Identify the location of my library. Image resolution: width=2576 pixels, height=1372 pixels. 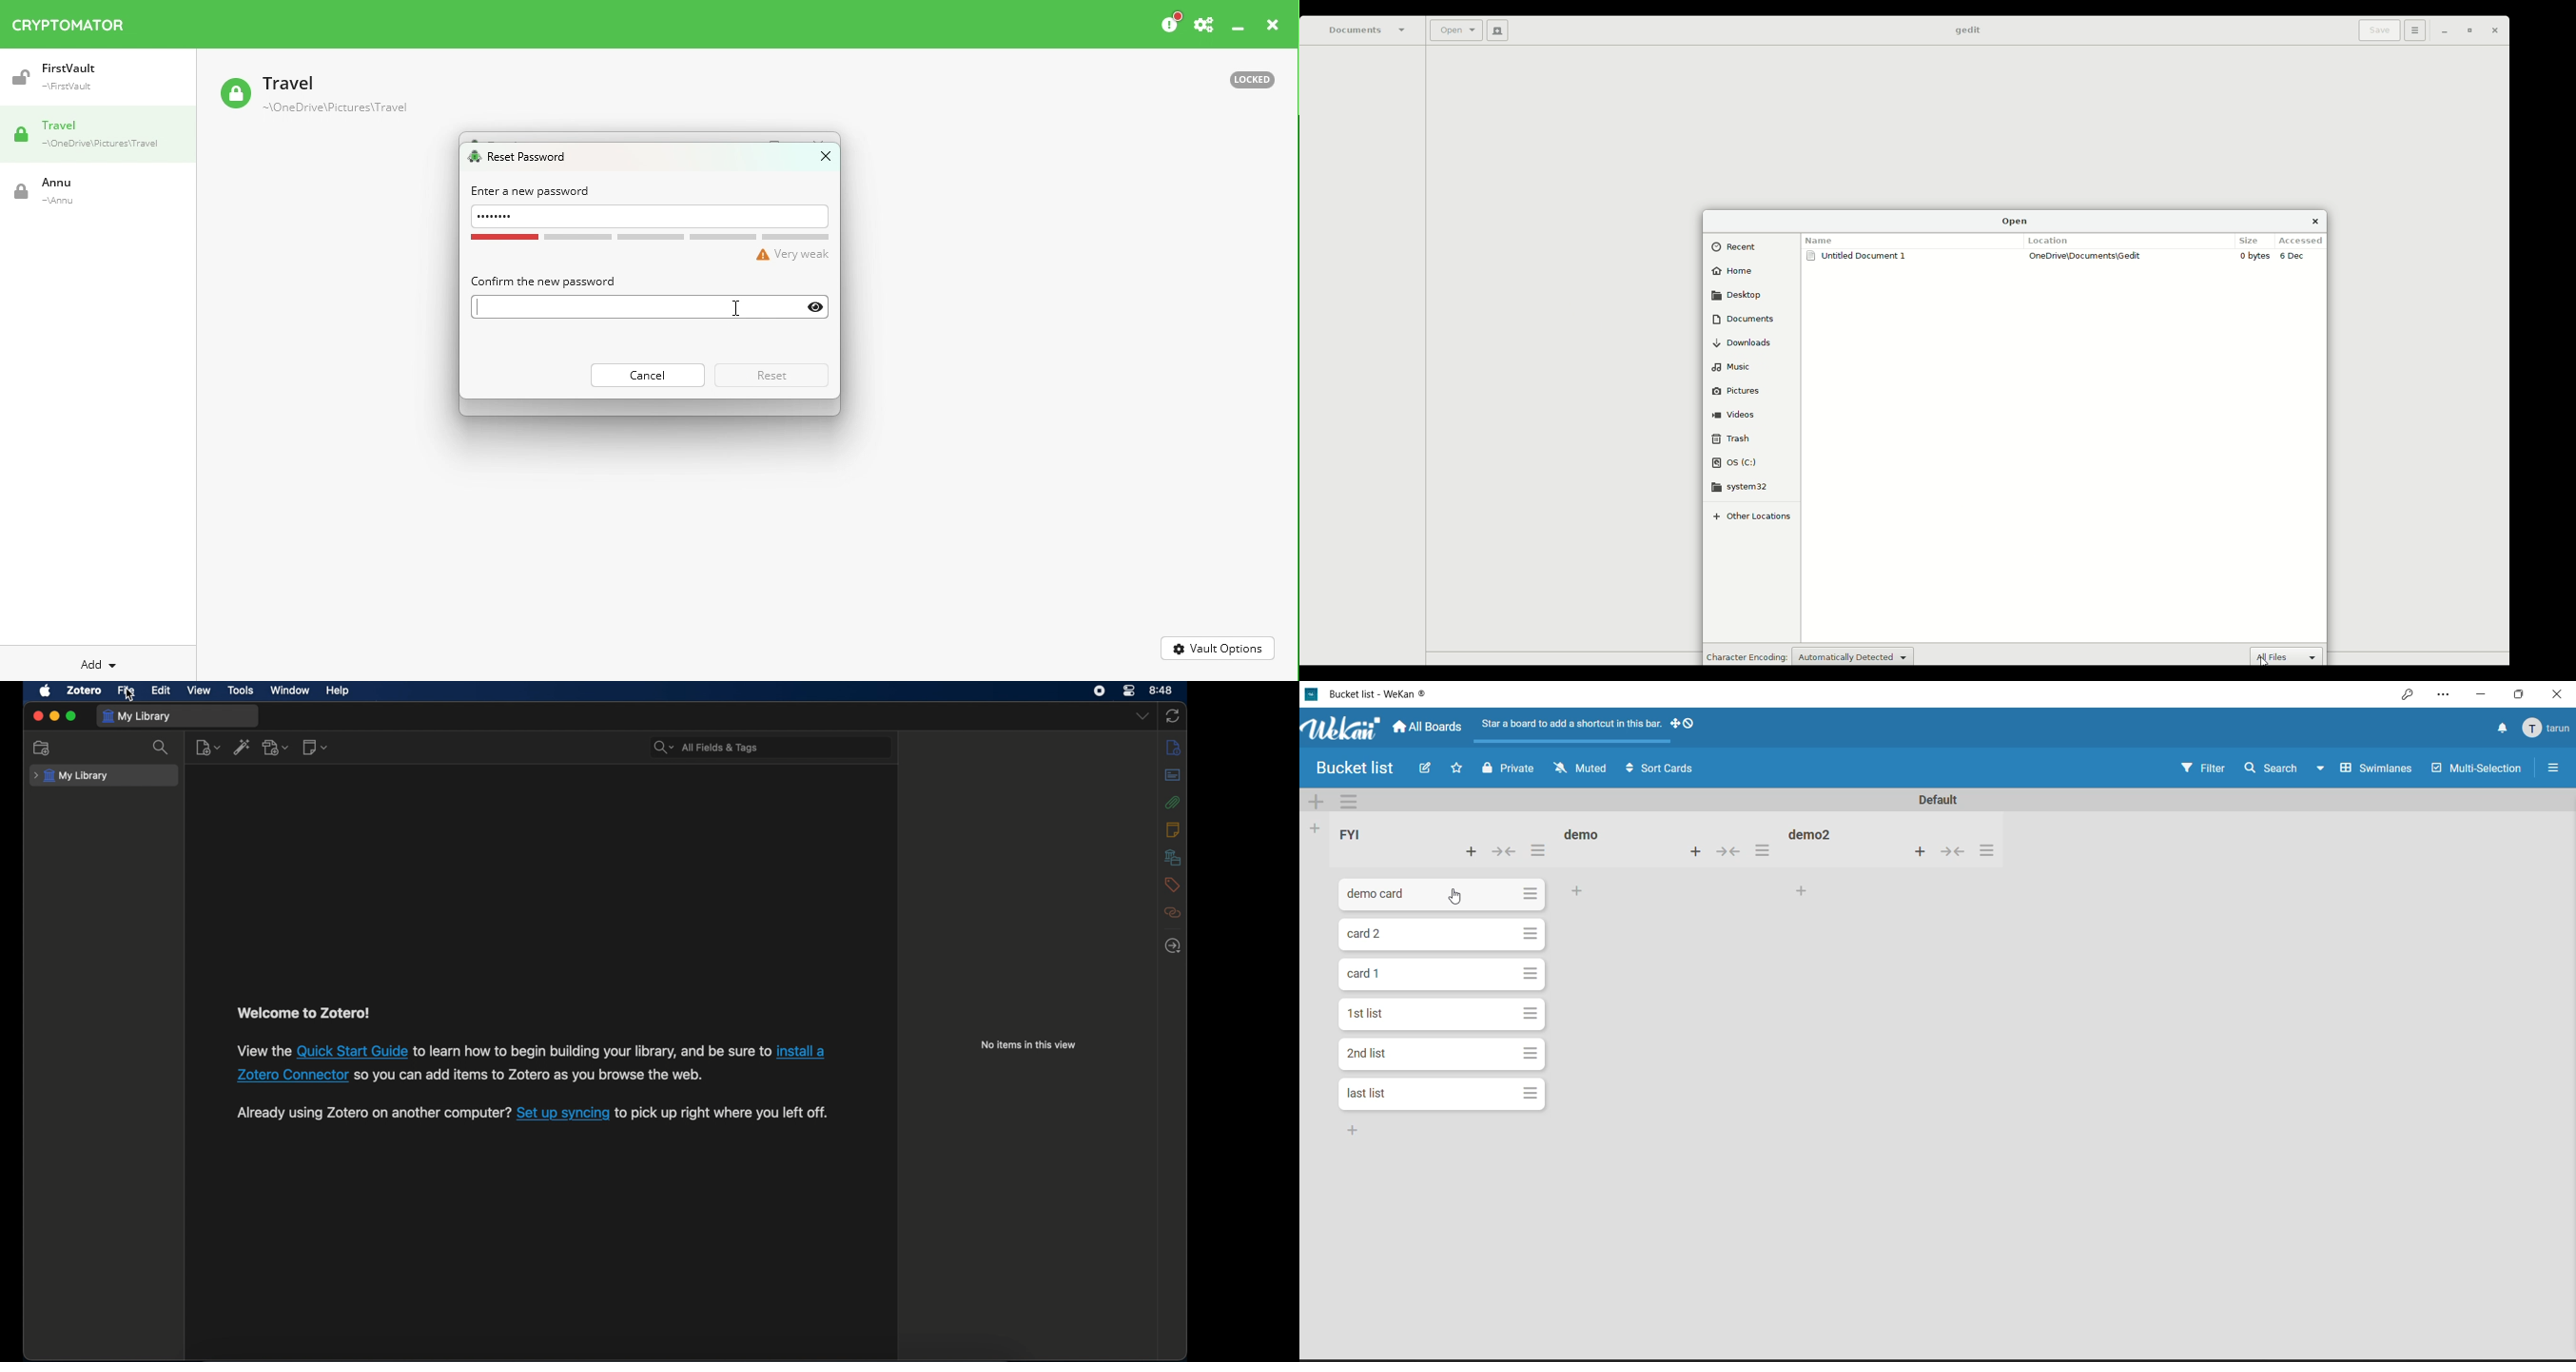
(136, 717).